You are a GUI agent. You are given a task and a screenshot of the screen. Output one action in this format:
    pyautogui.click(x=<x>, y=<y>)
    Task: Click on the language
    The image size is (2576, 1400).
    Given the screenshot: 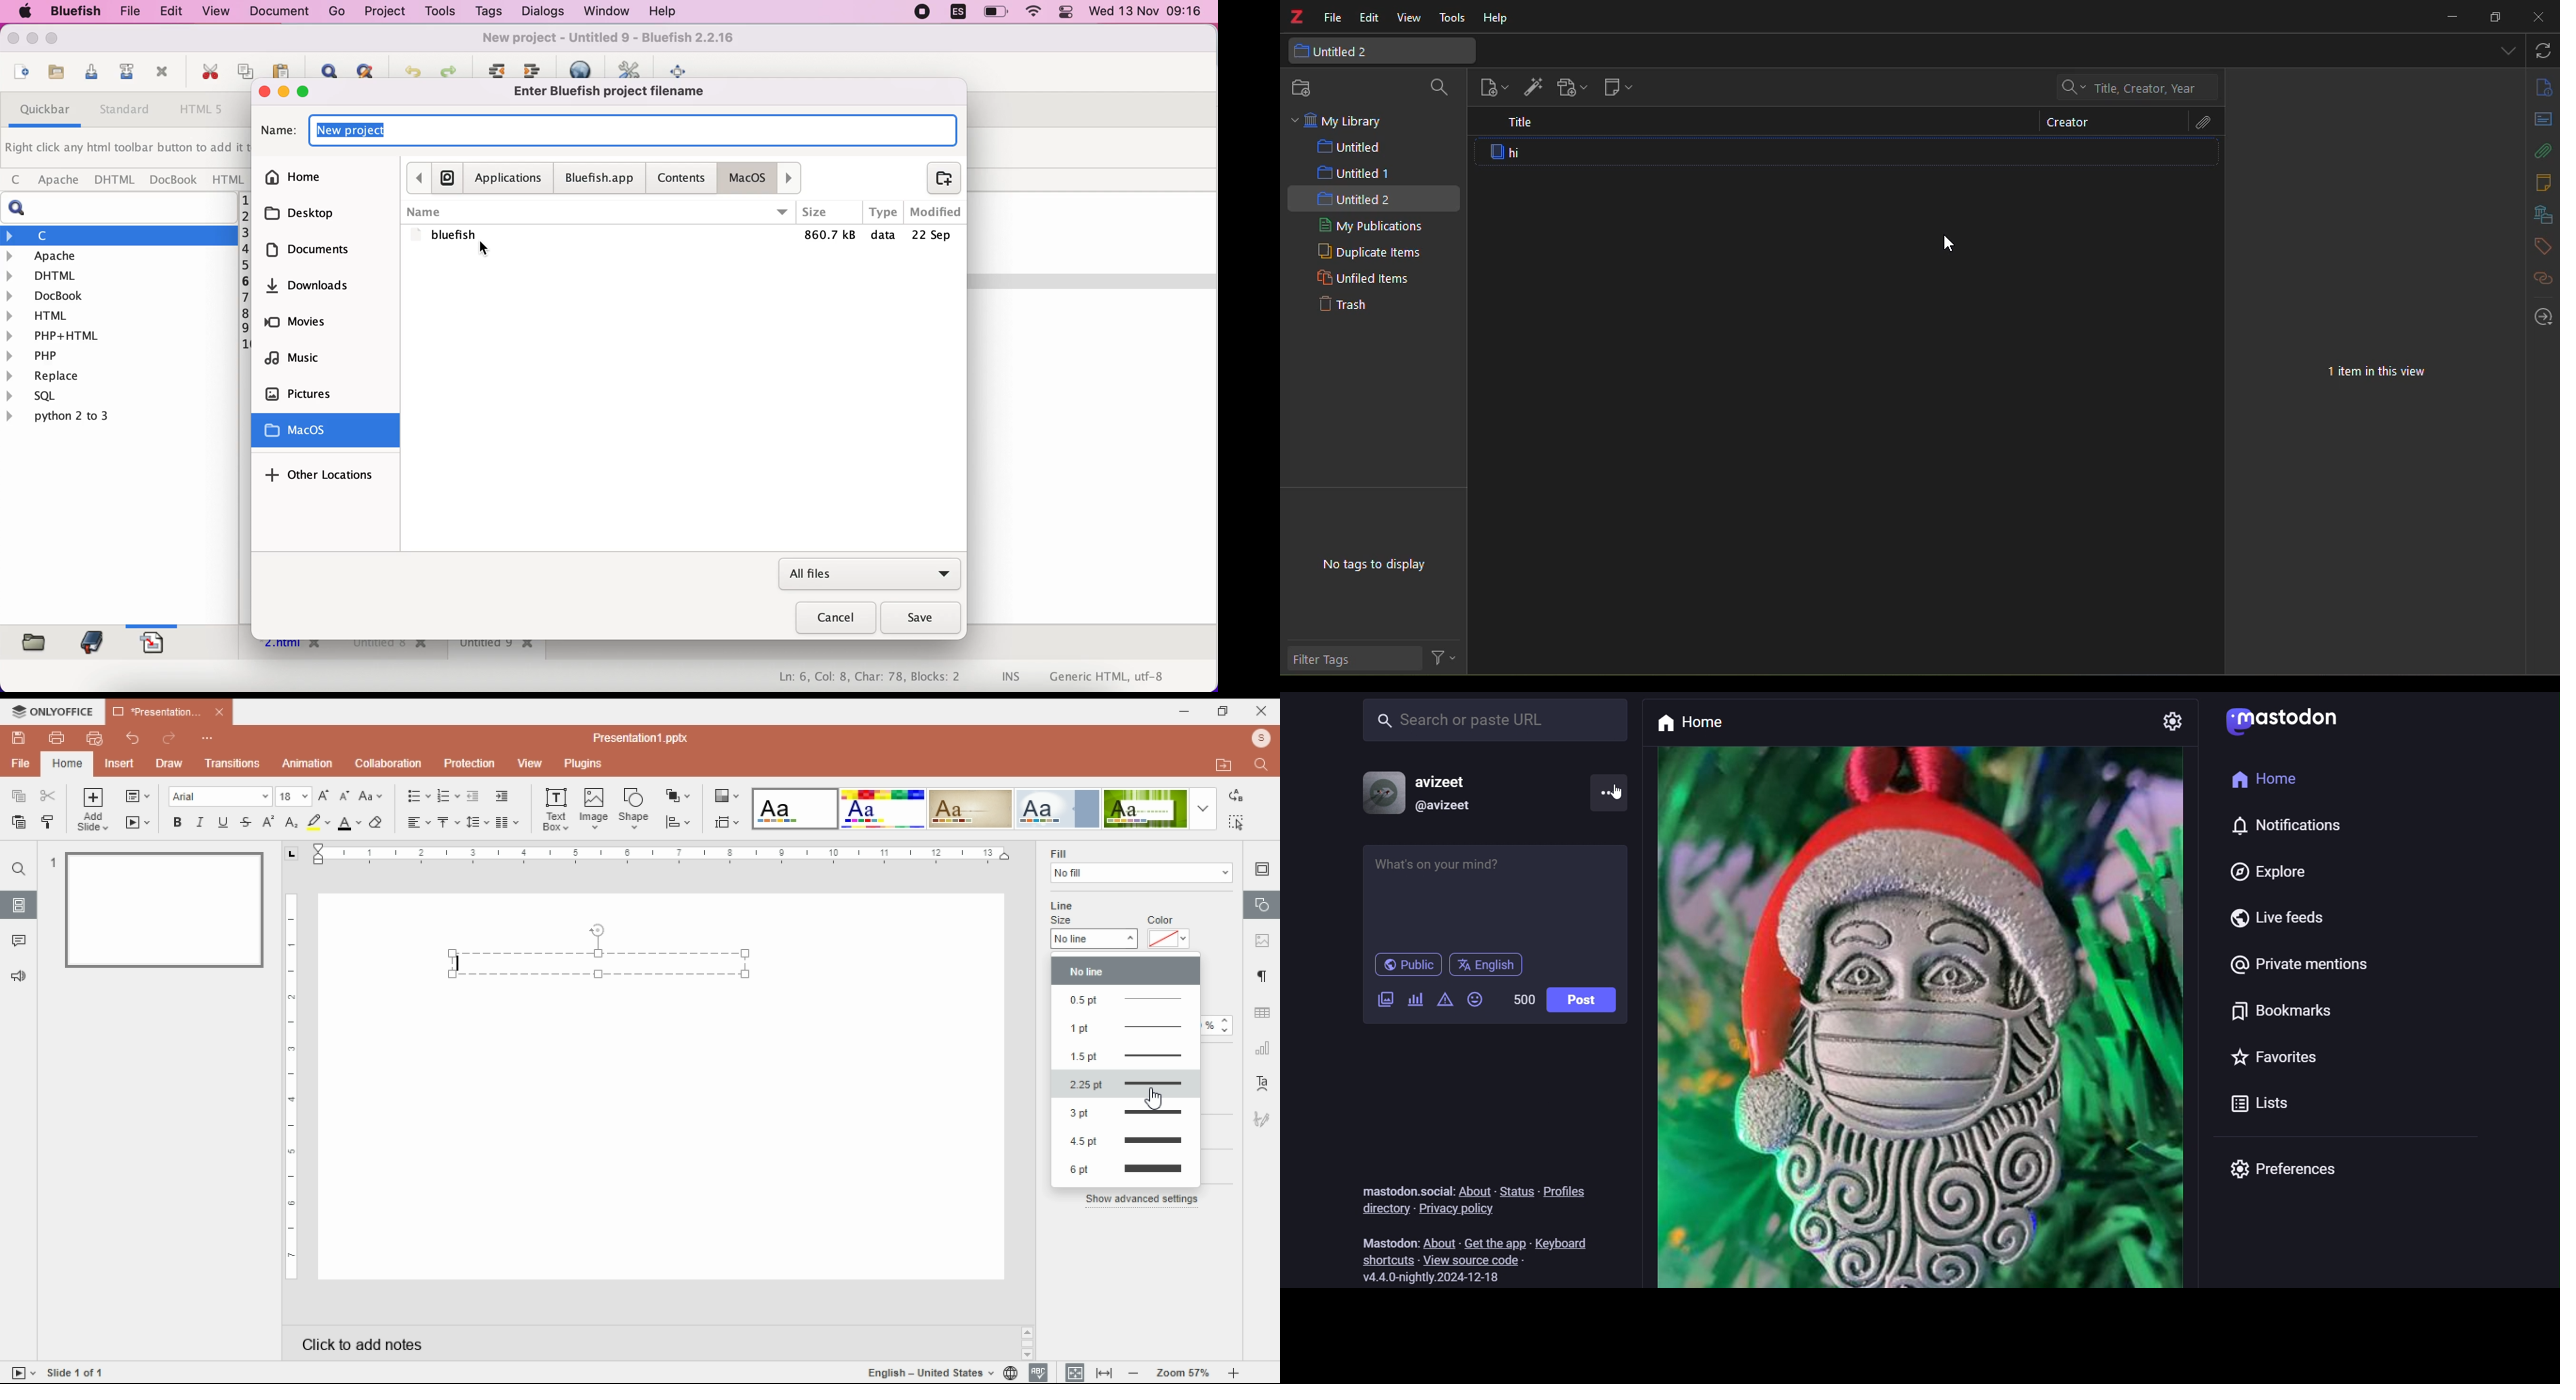 What is the action you would take?
    pyautogui.click(x=953, y=14)
    